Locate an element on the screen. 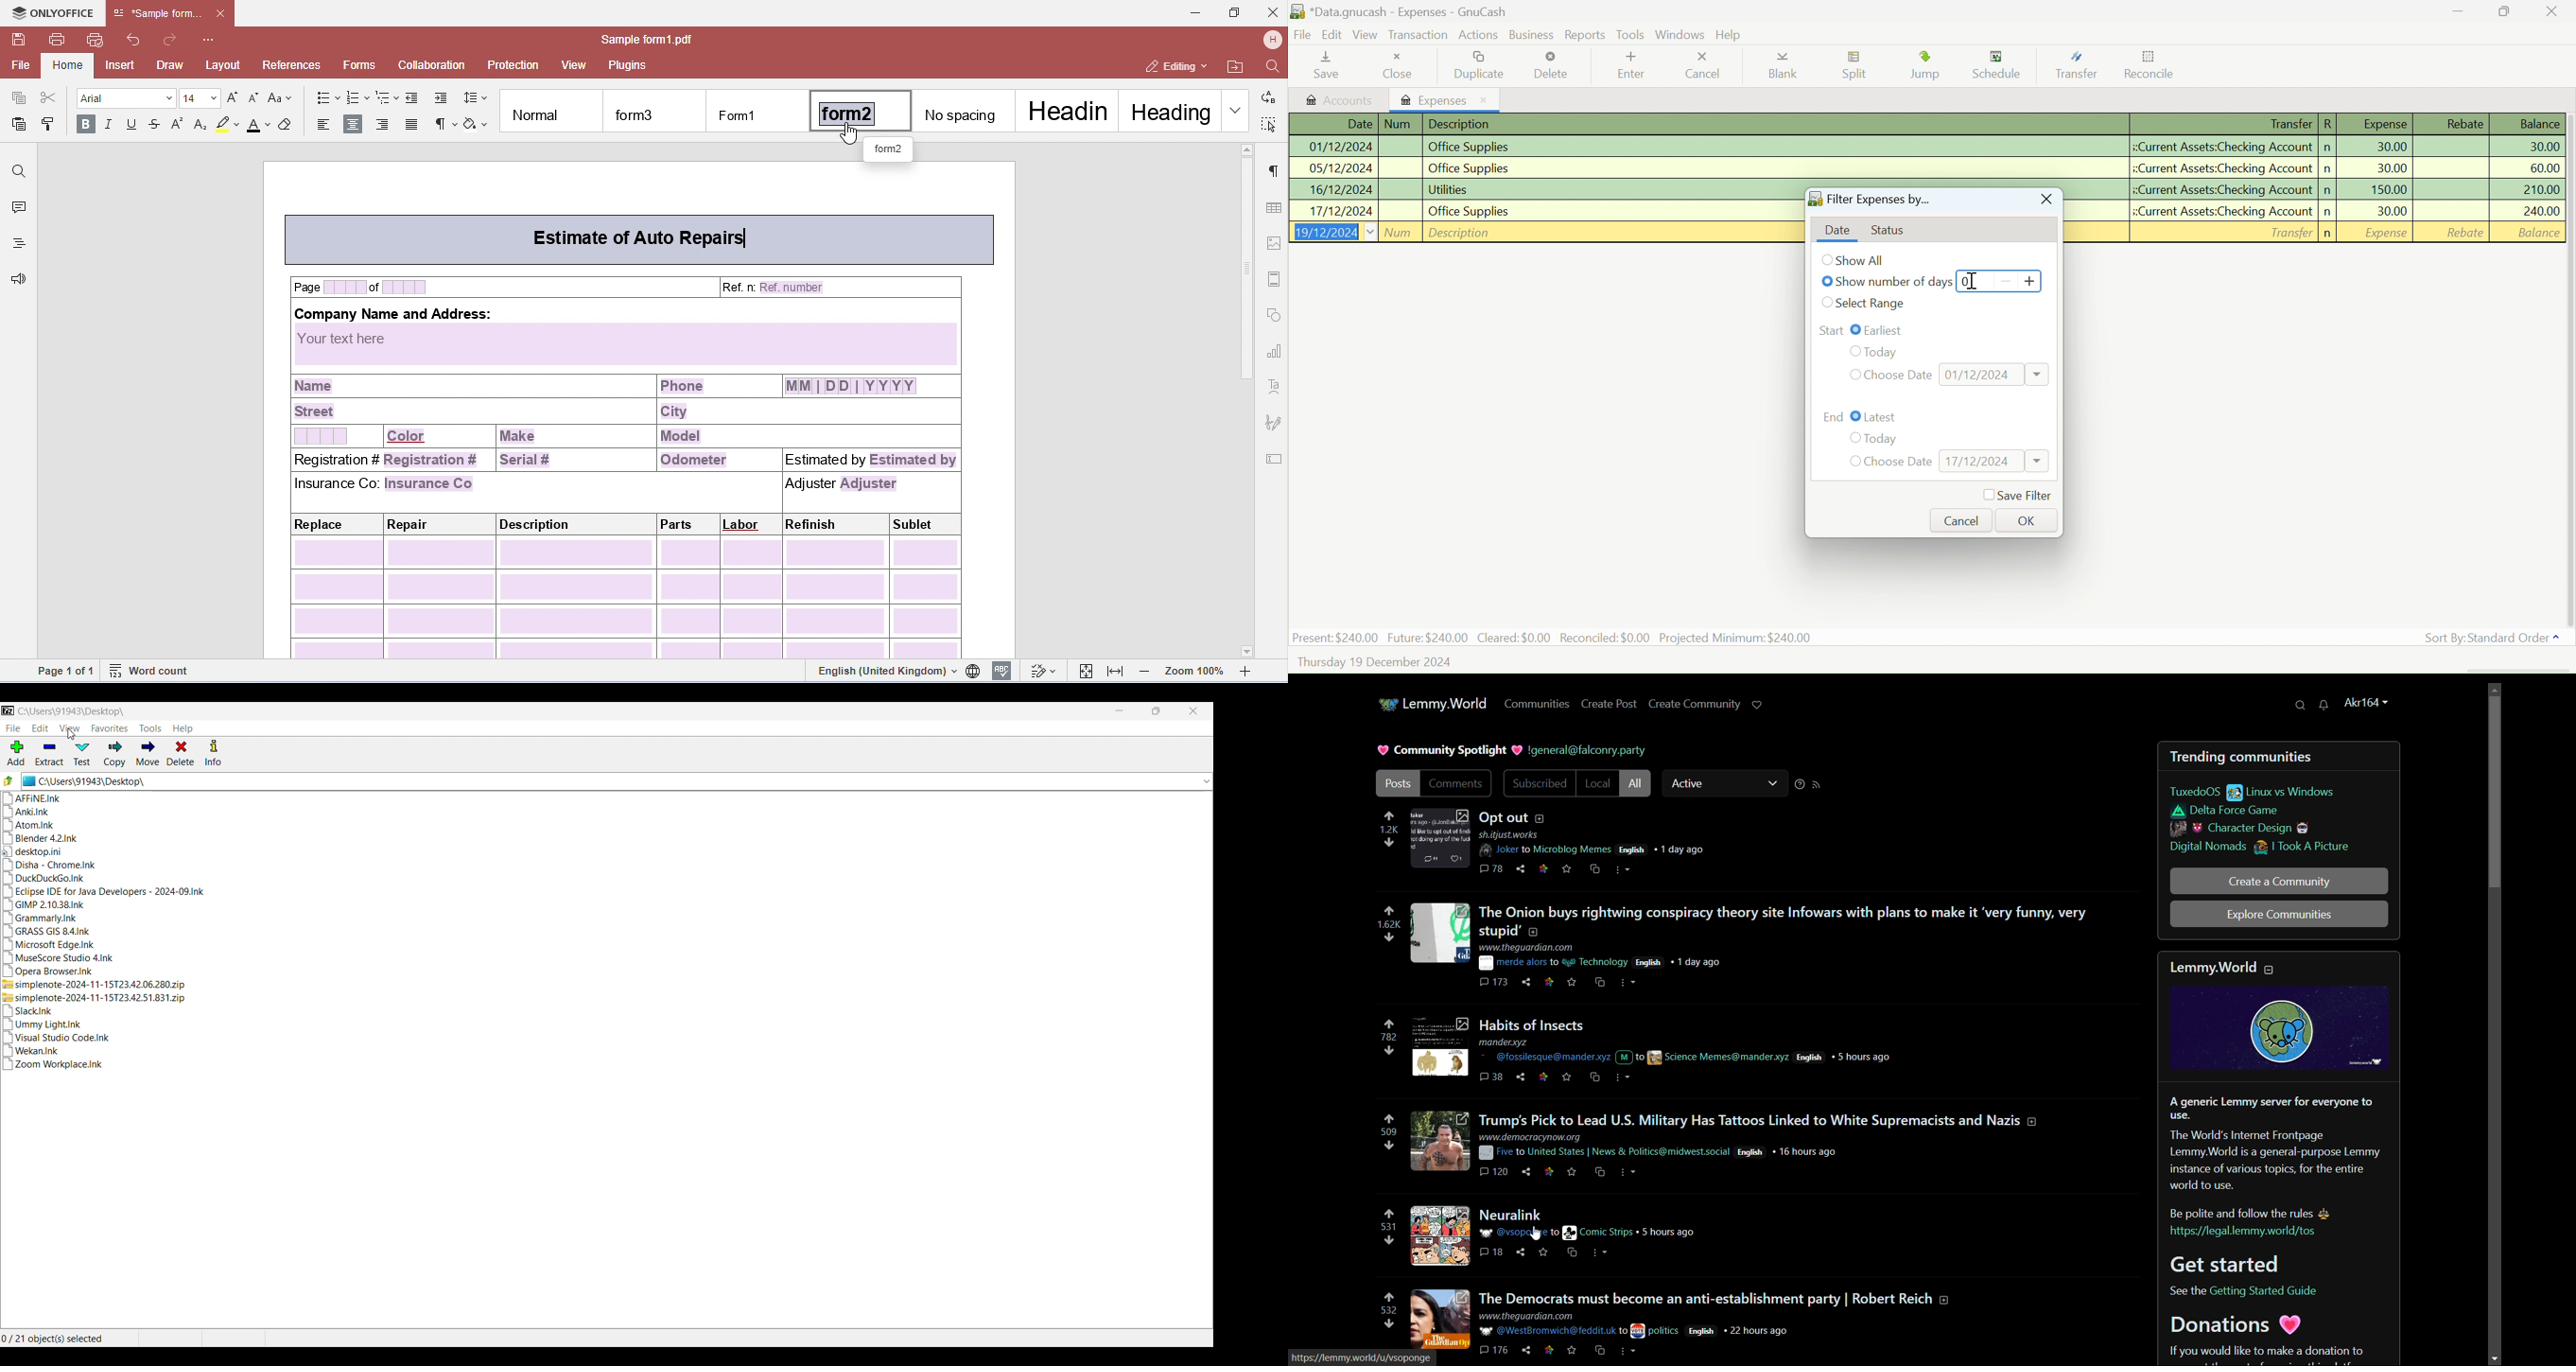 The height and width of the screenshot is (1372, 2576). comments is located at coordinates (1496, 981).